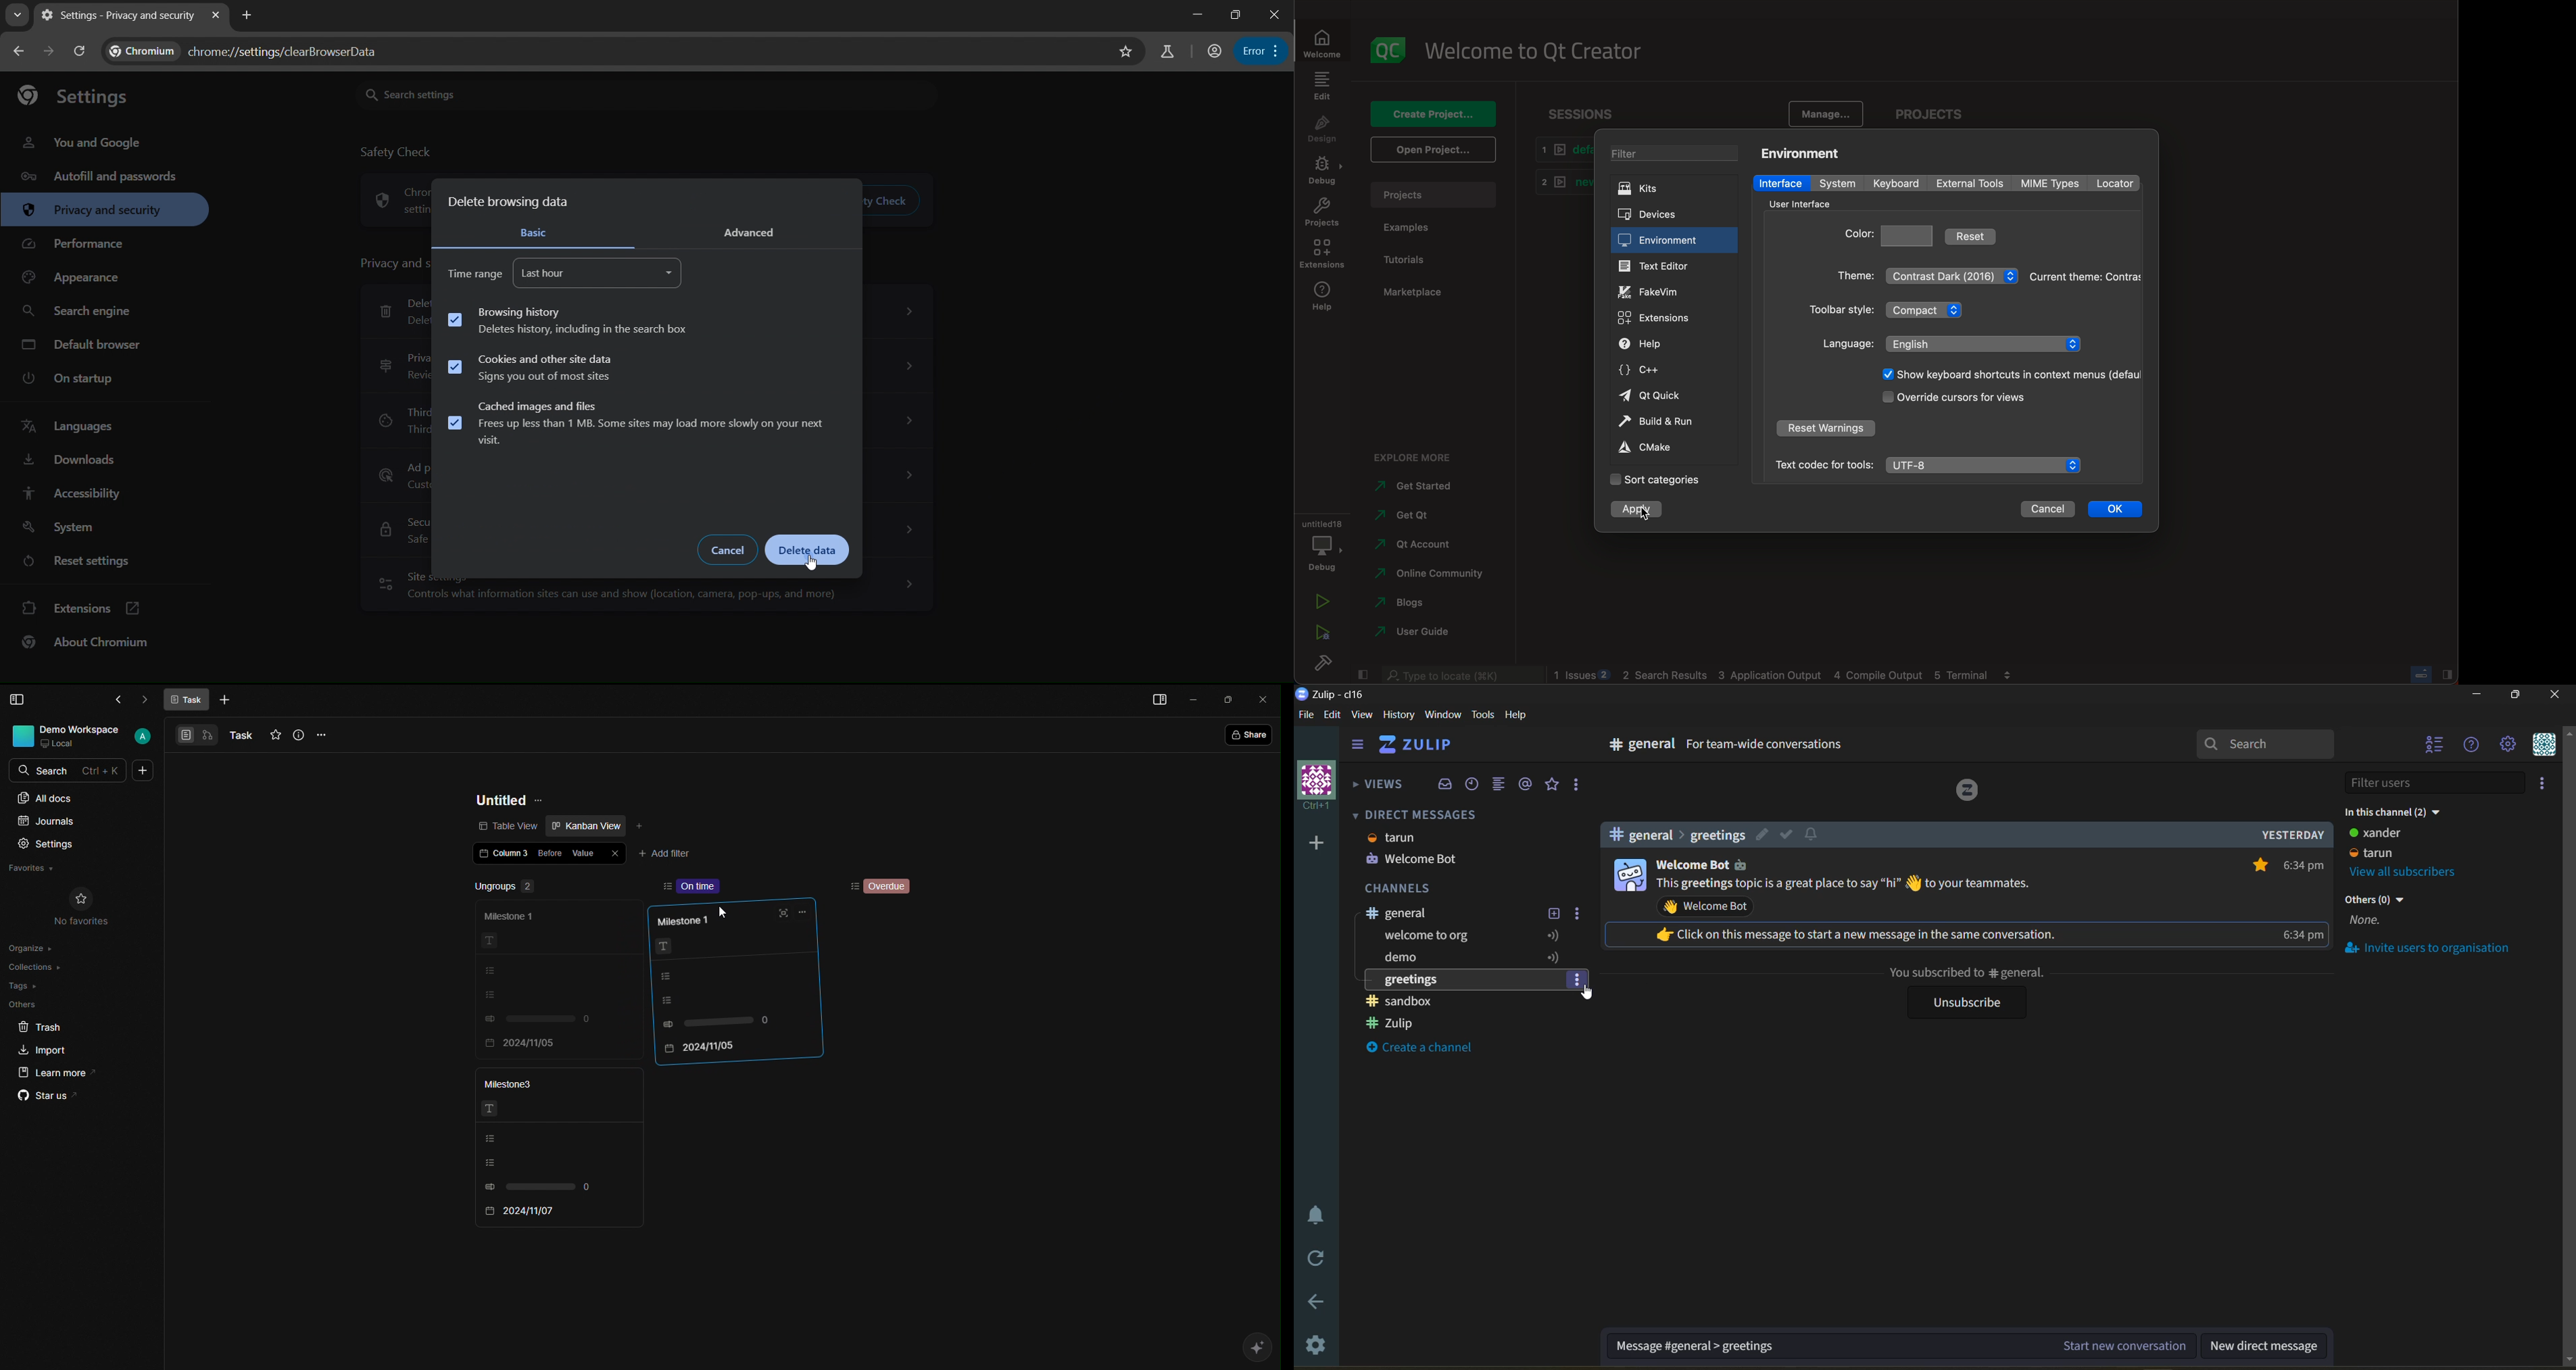 Image resolution: width=2576 pixels, height=1372 pixels. What do you see at coordinates (33, 867) in the screenshot?
I see `Favorites` at bounding box center [33, 867].